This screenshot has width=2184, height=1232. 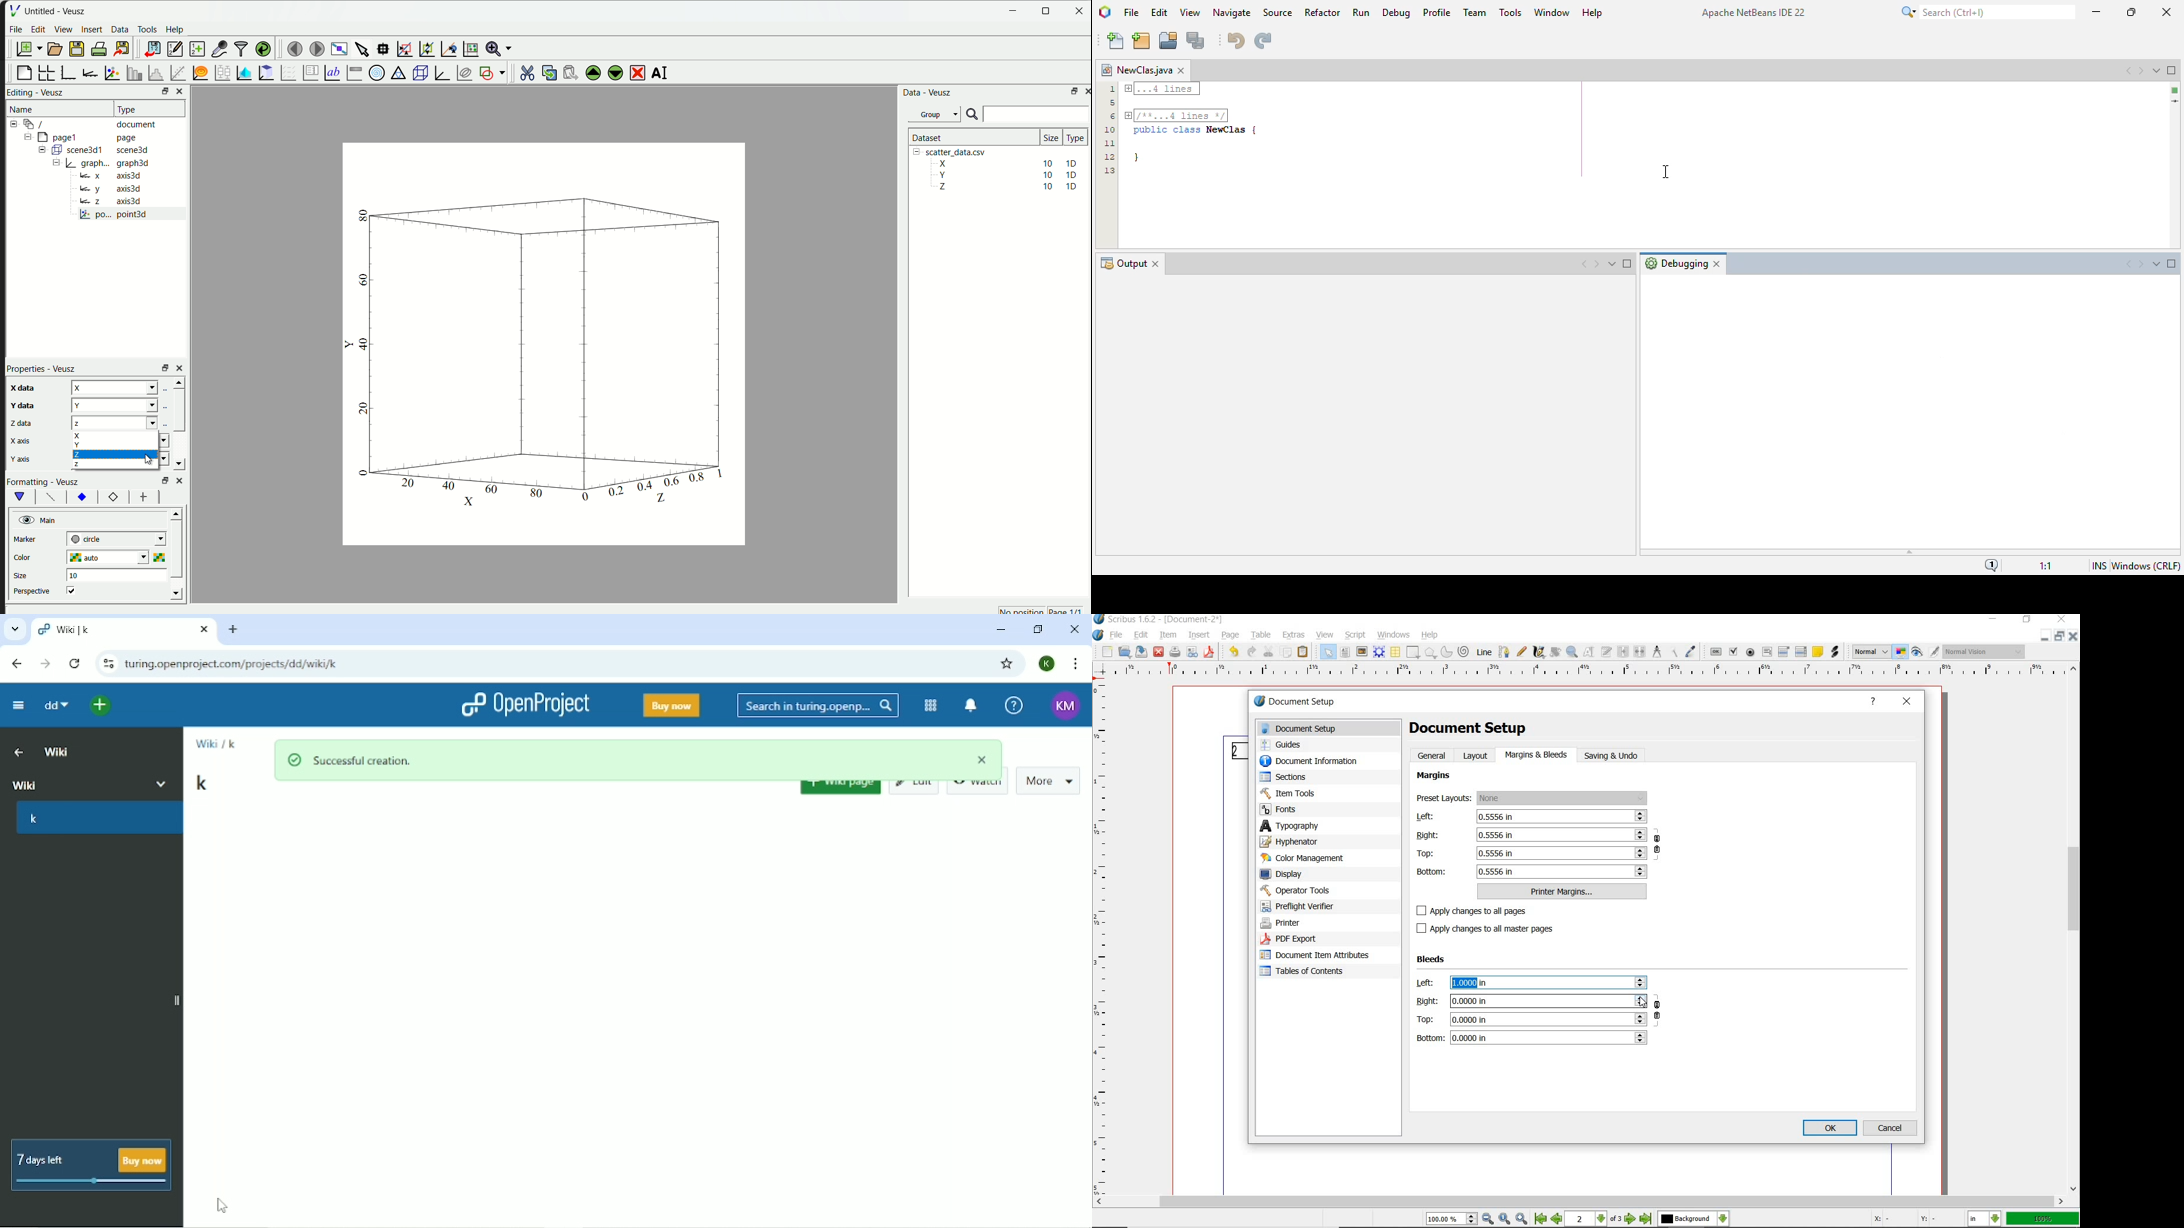 I want to click on | Type, so click(x=1074, y=138).